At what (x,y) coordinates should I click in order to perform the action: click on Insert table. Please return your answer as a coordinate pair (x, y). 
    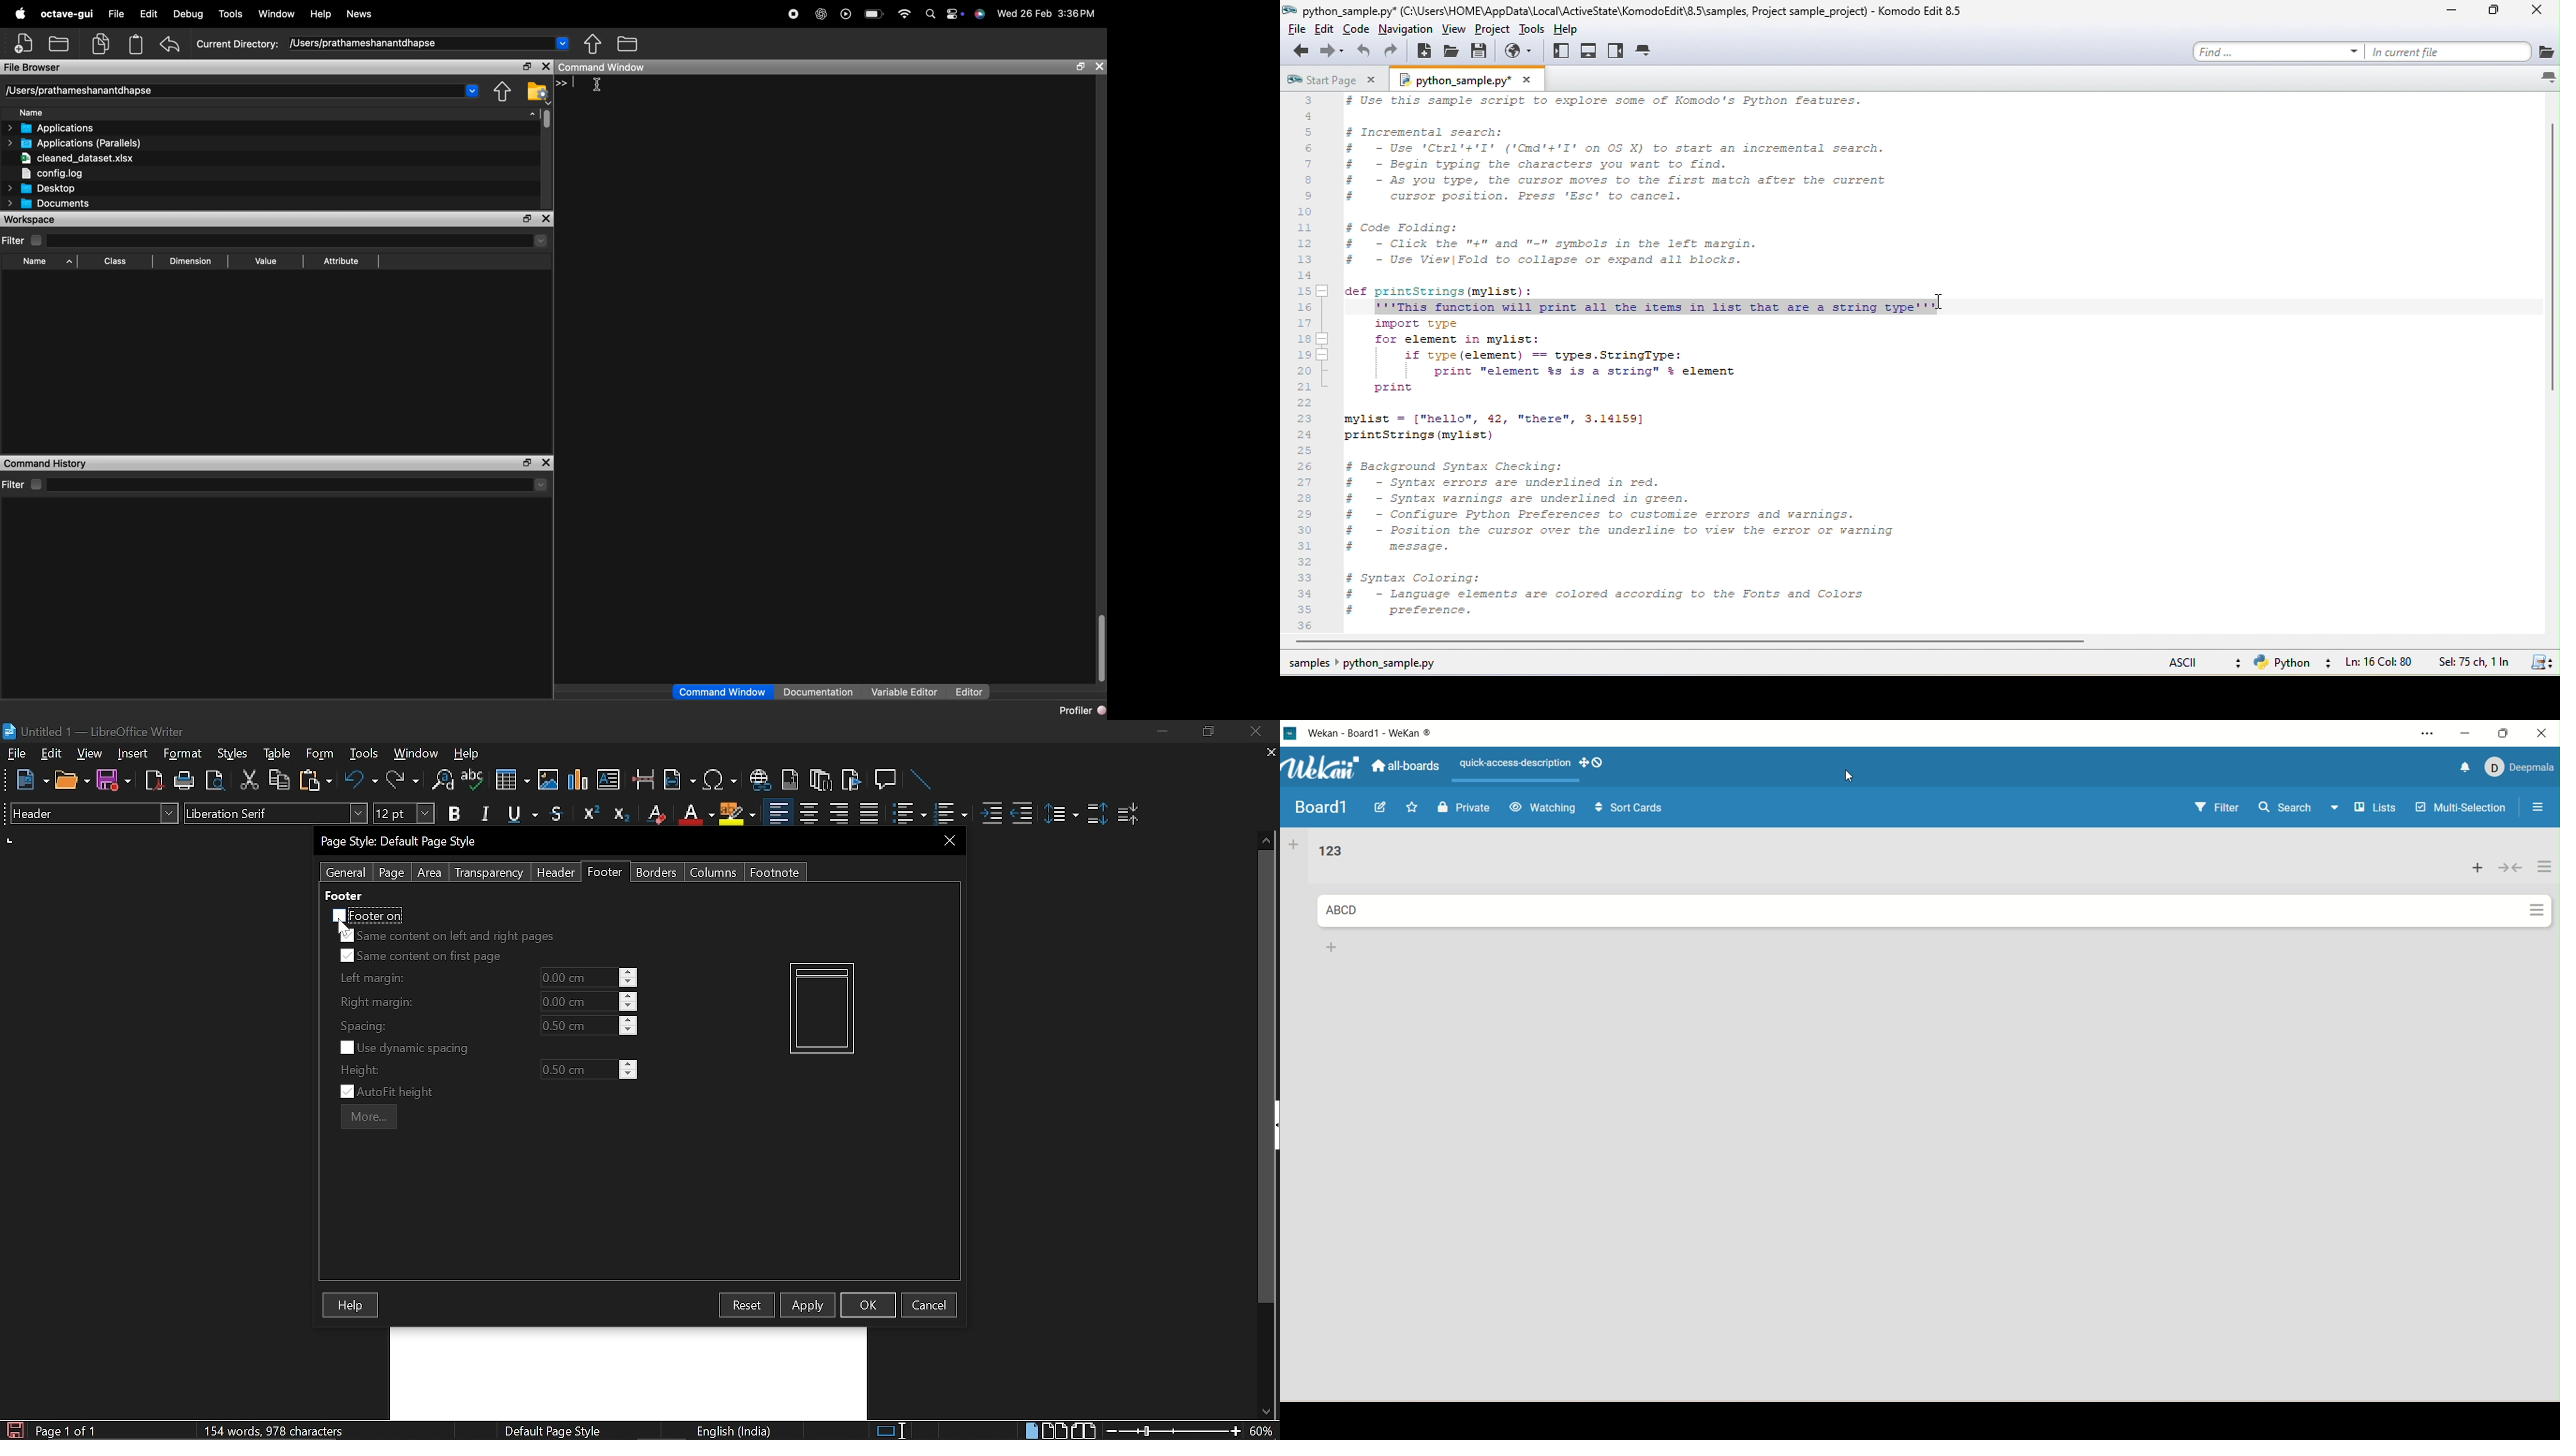
    Looking at the image, I should click on (511, 781).